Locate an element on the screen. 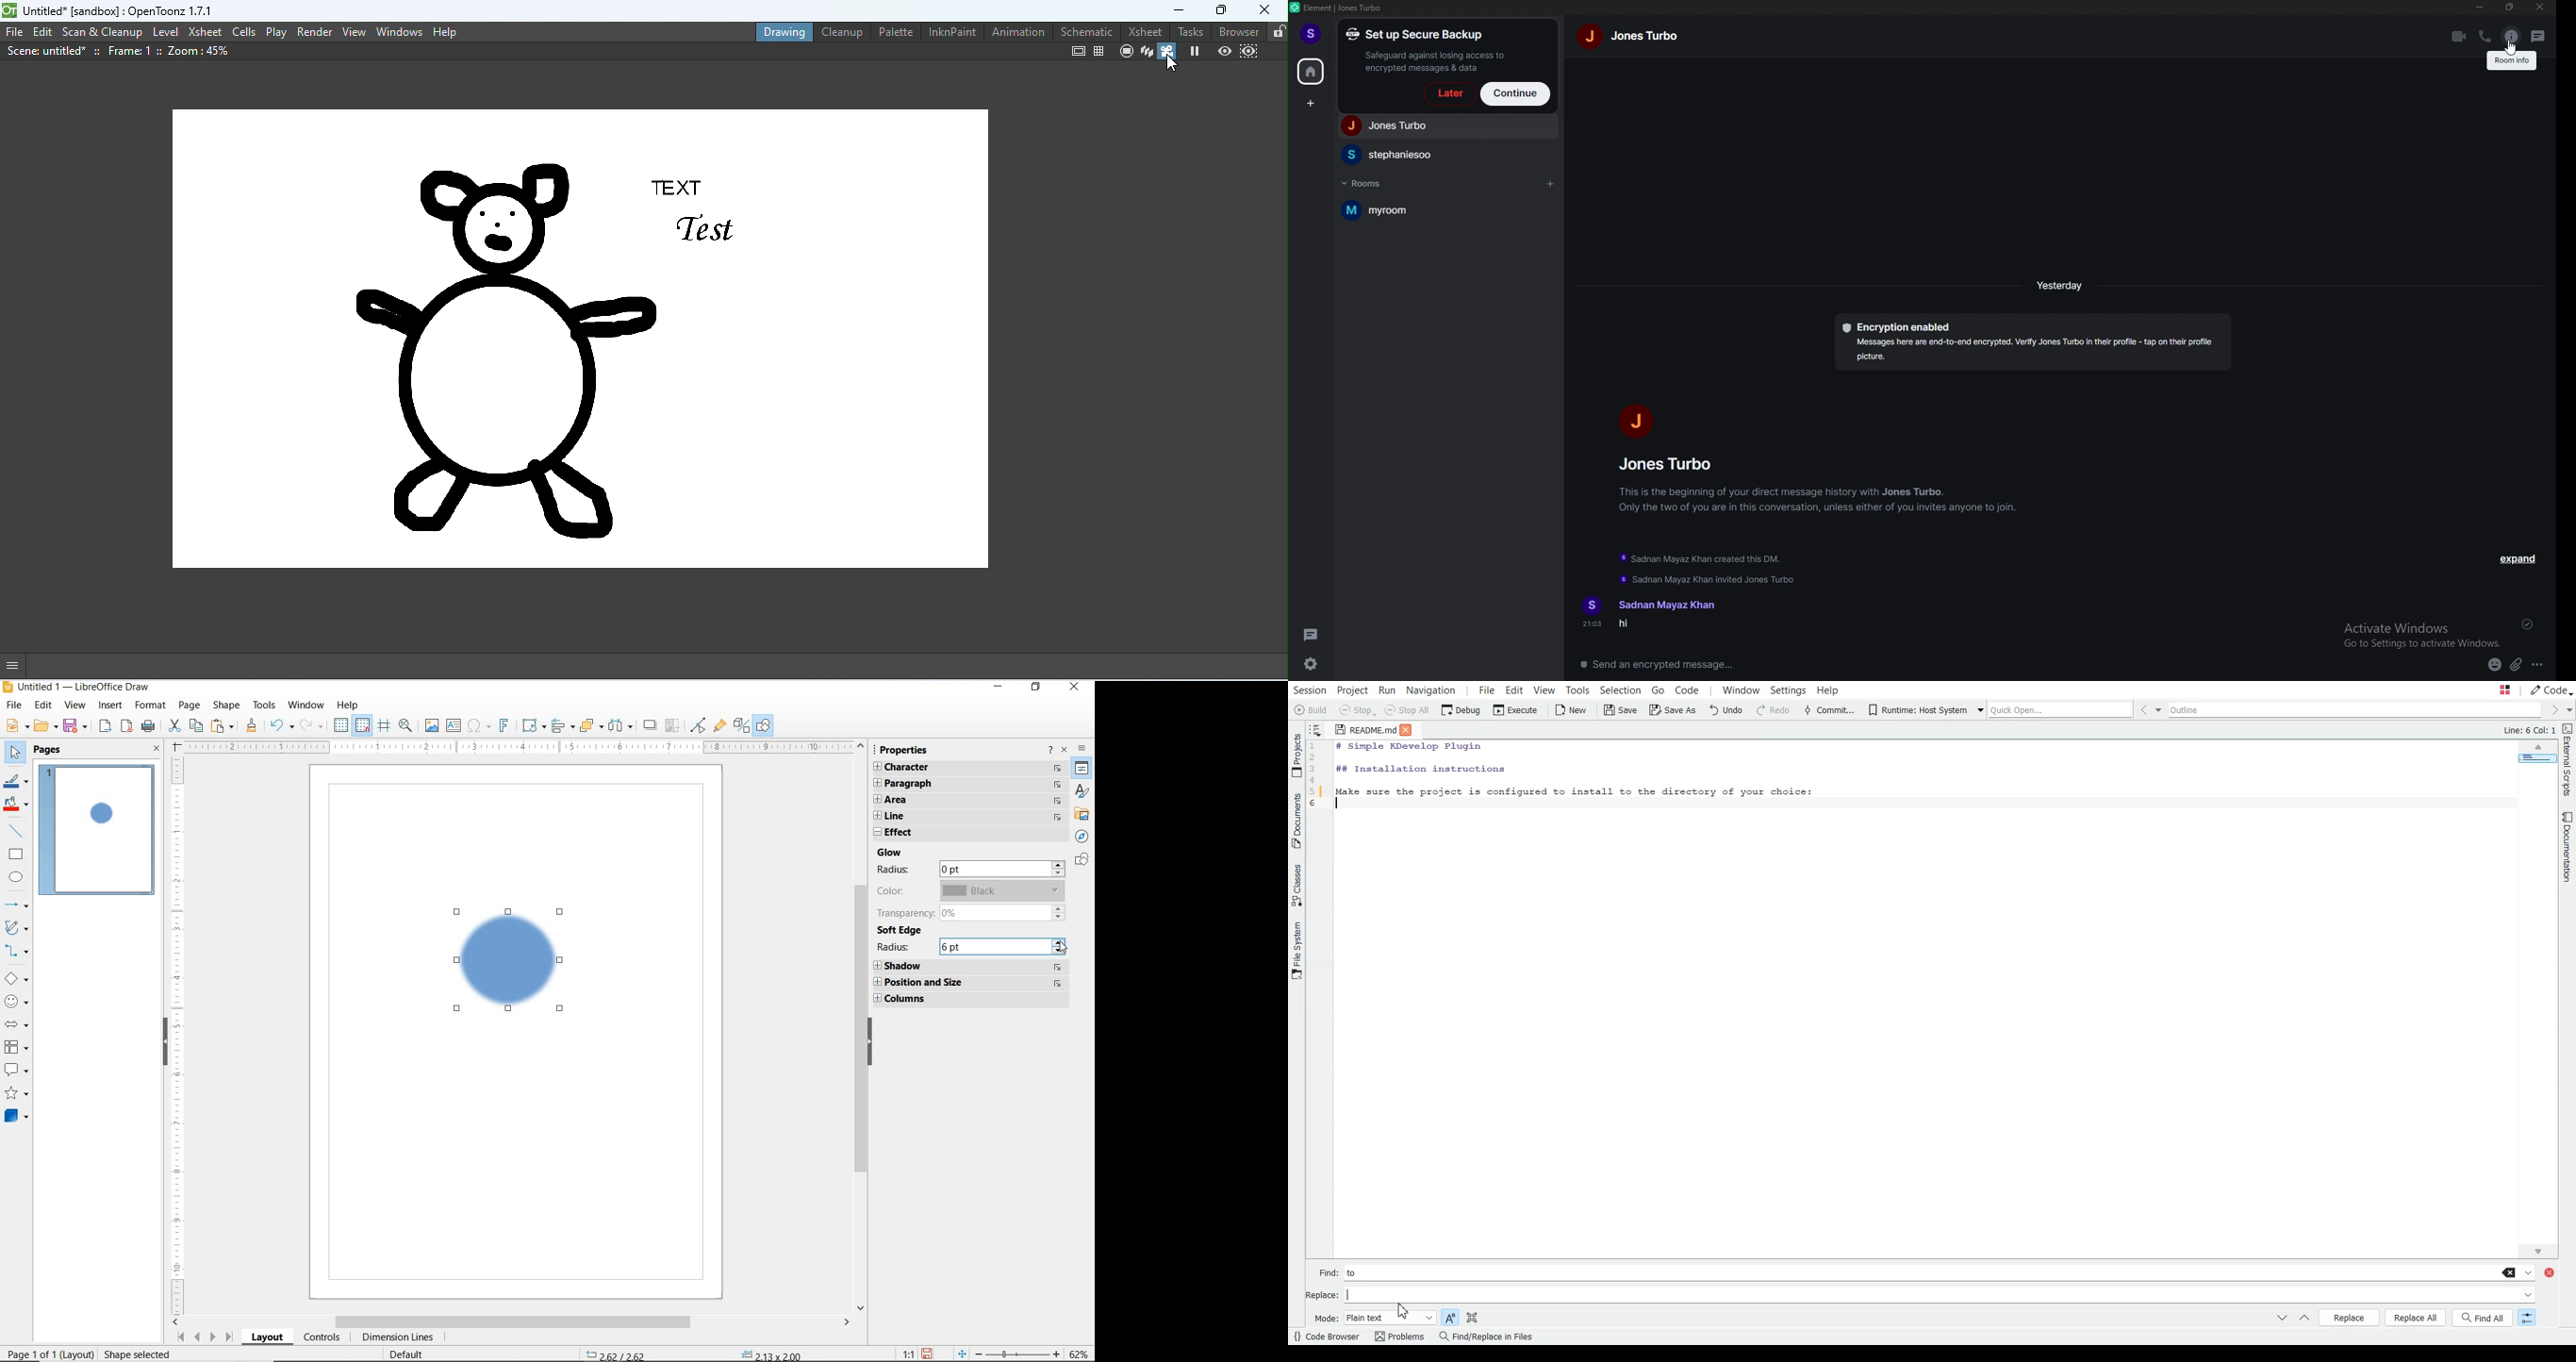 This screenshot has height=1372, width=2576. UNDO is located at coordinates (281, 725).